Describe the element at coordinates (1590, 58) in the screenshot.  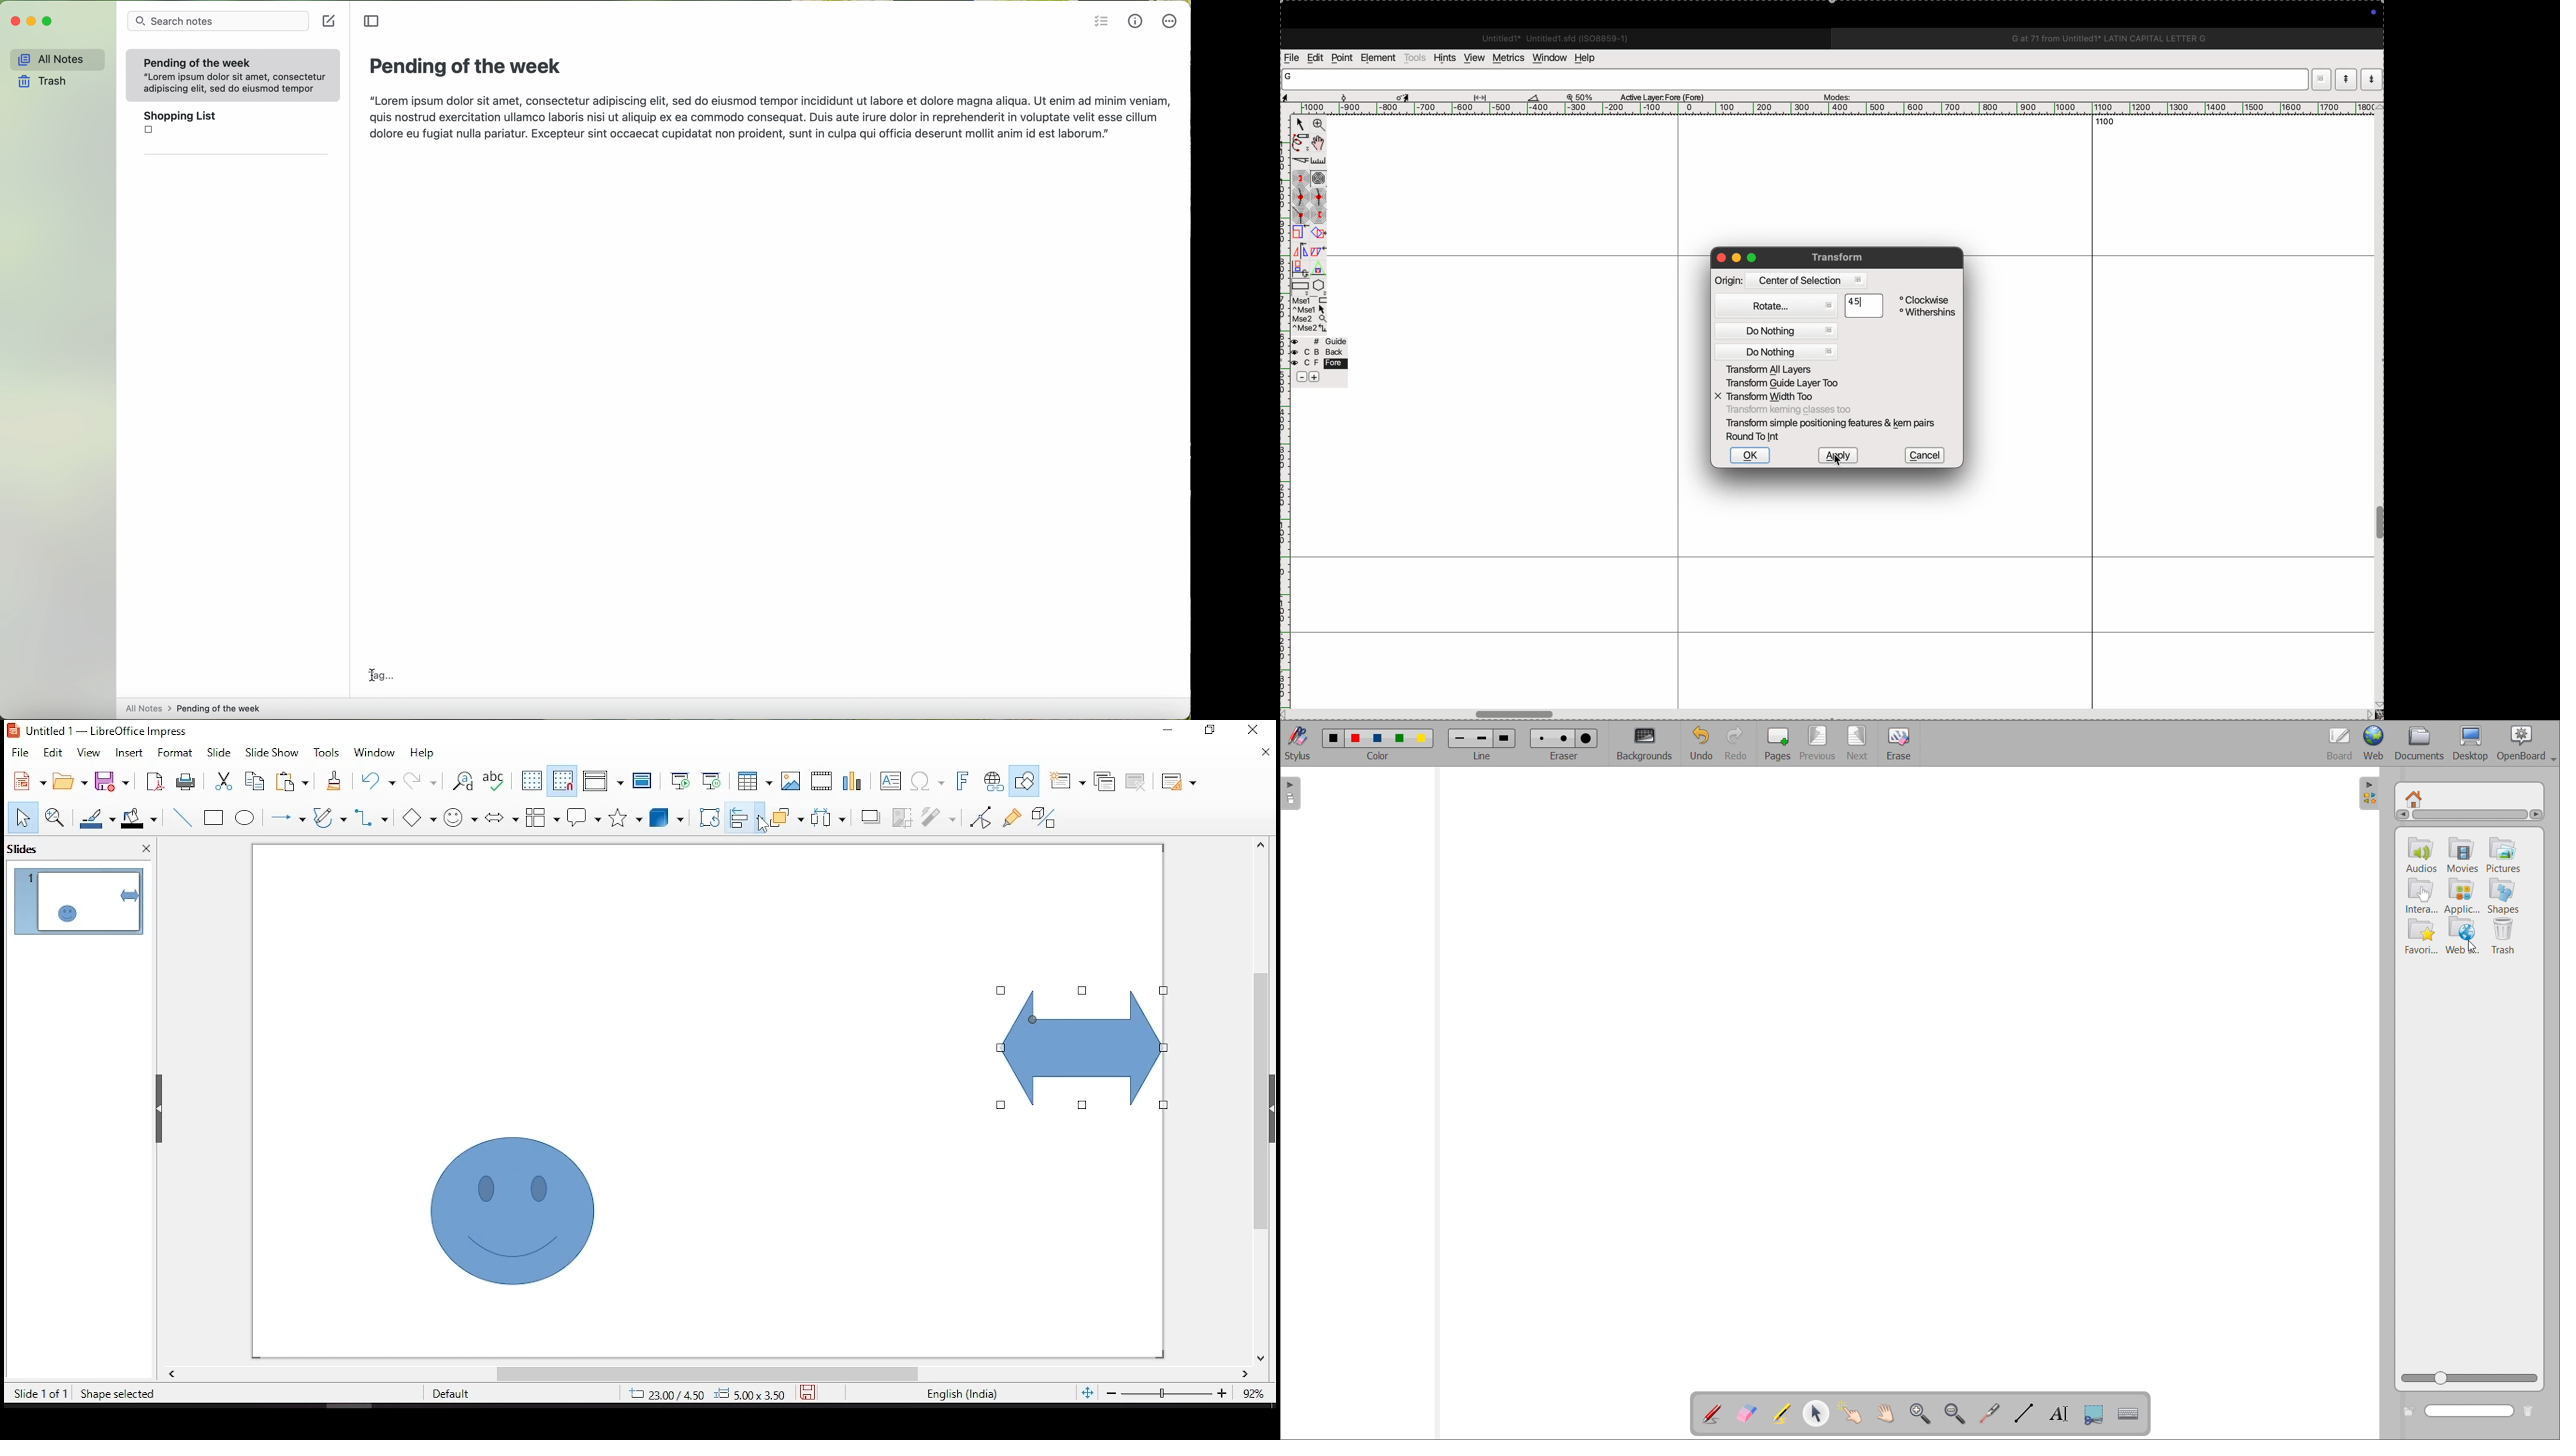
I see `help` at that location.